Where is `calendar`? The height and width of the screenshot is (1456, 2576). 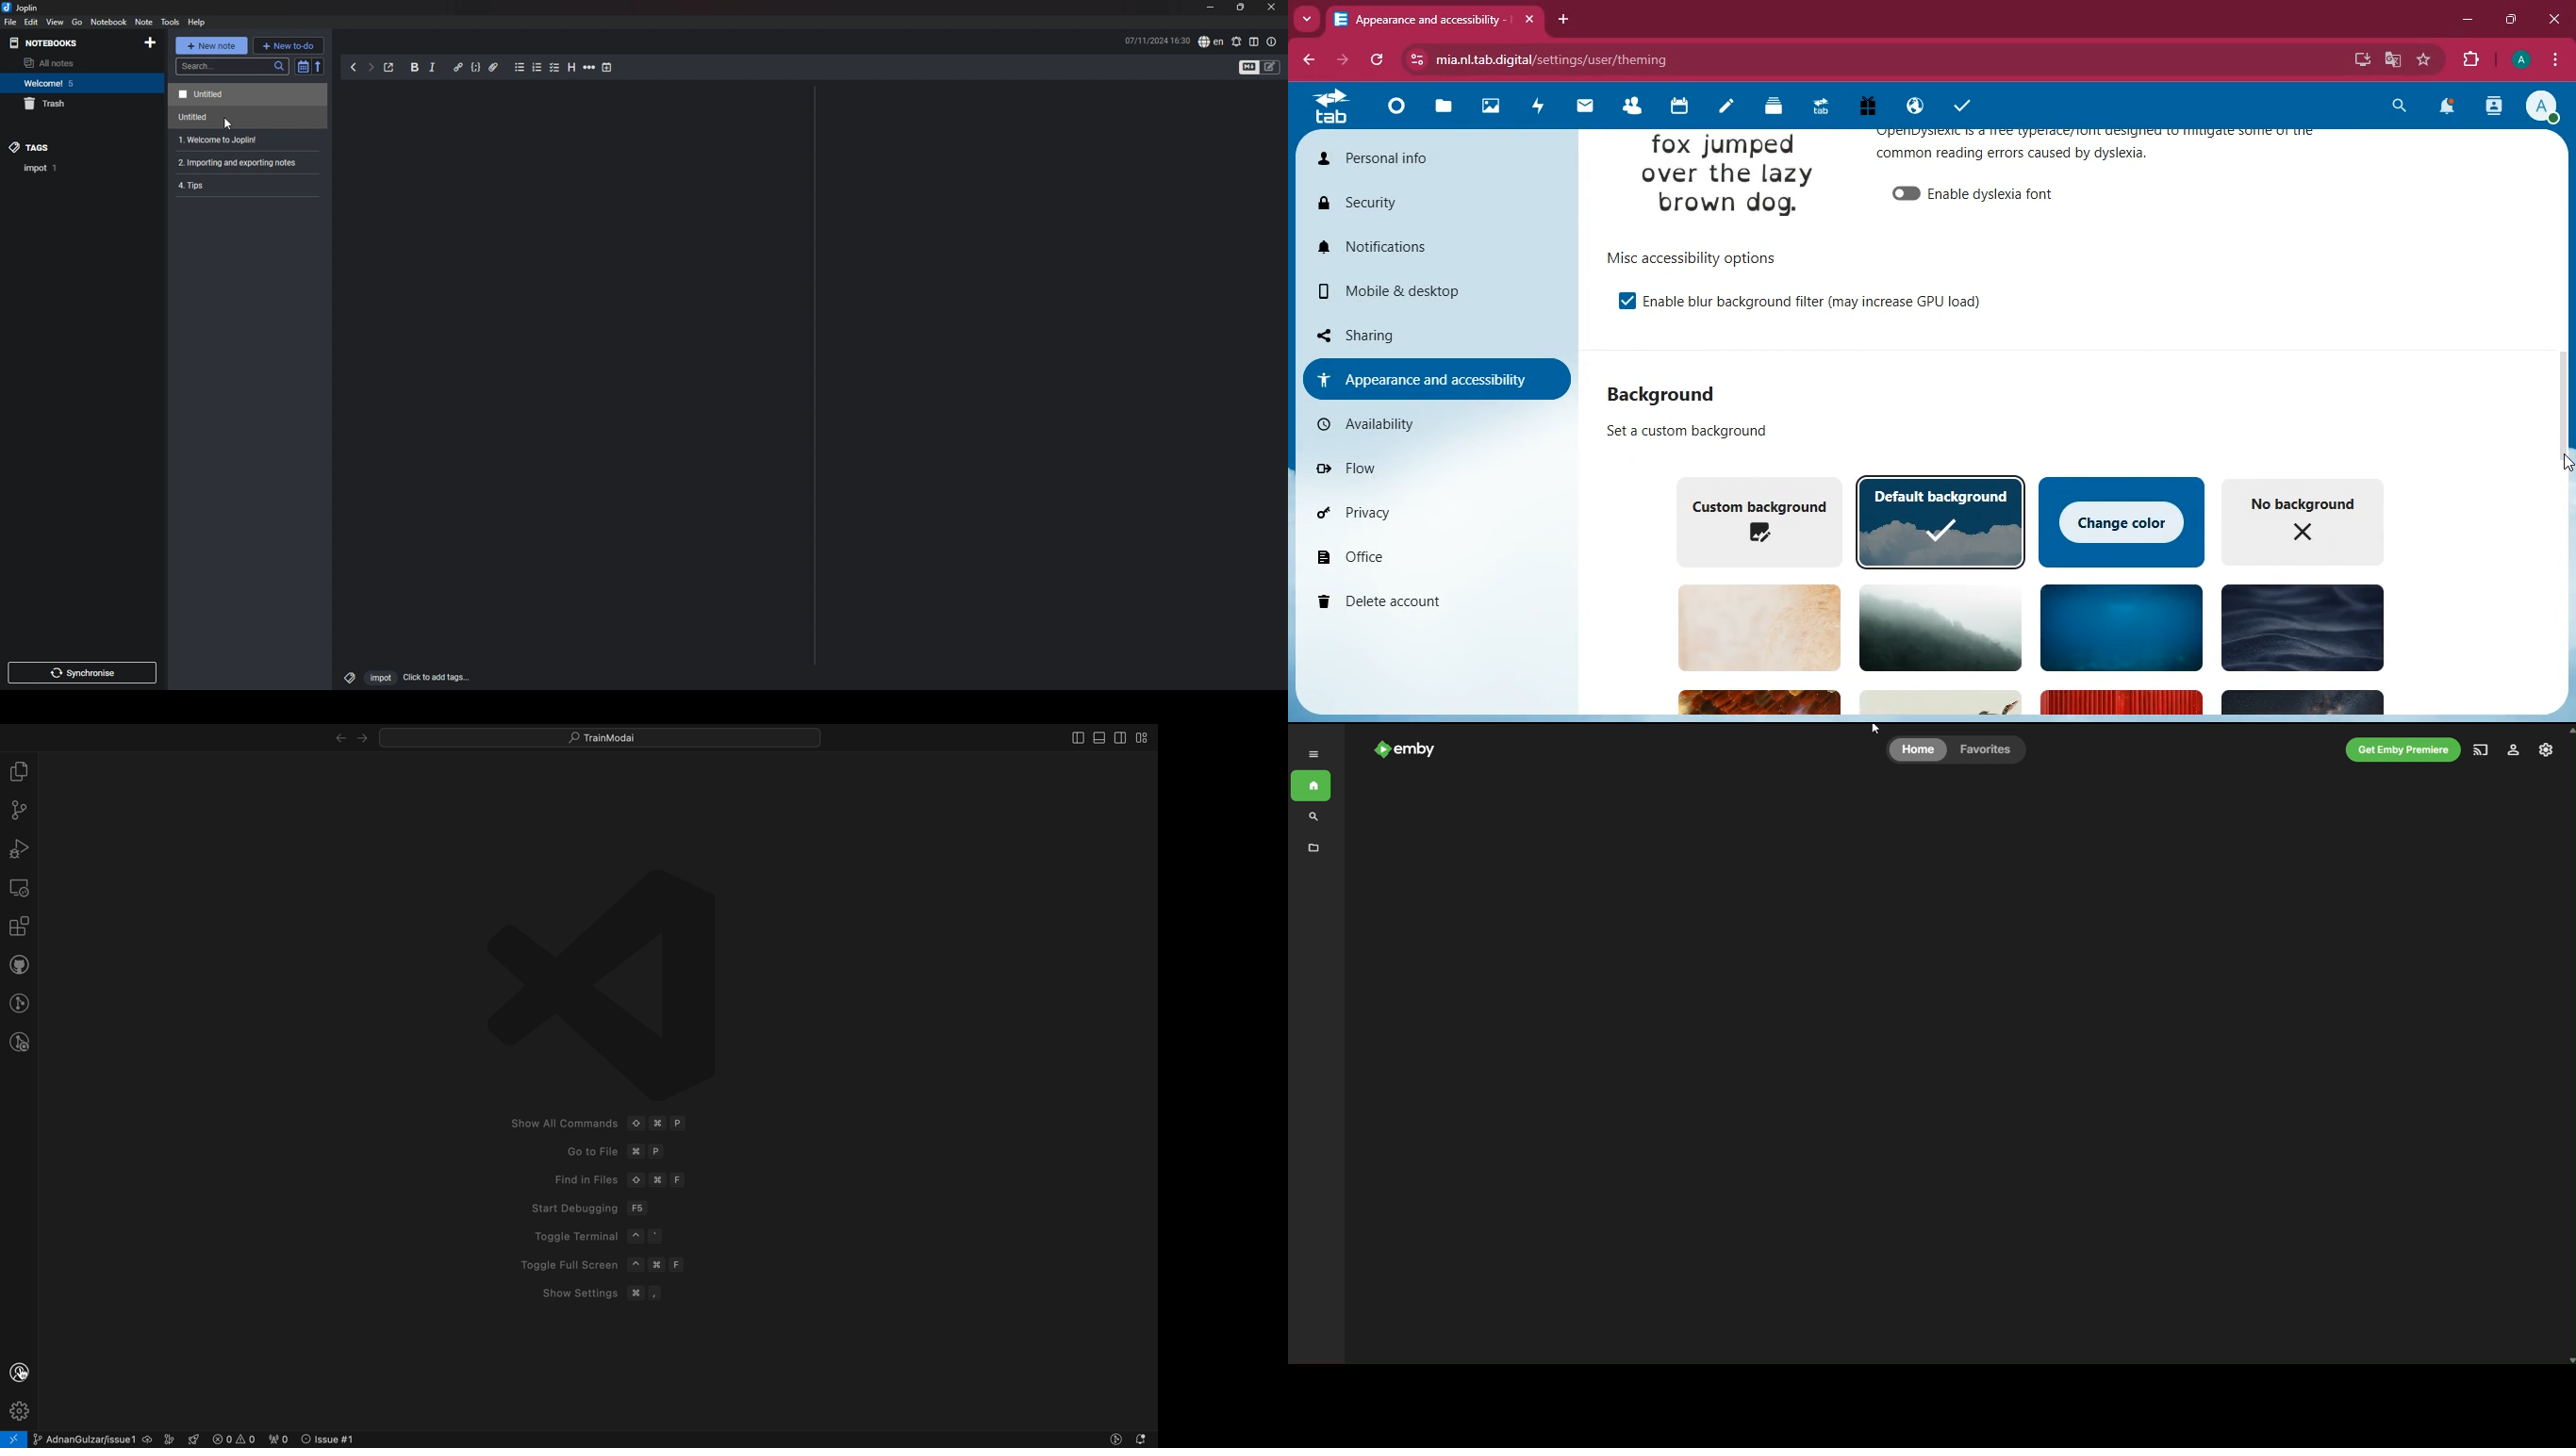 calendar is located at coordinates (1681, 107).